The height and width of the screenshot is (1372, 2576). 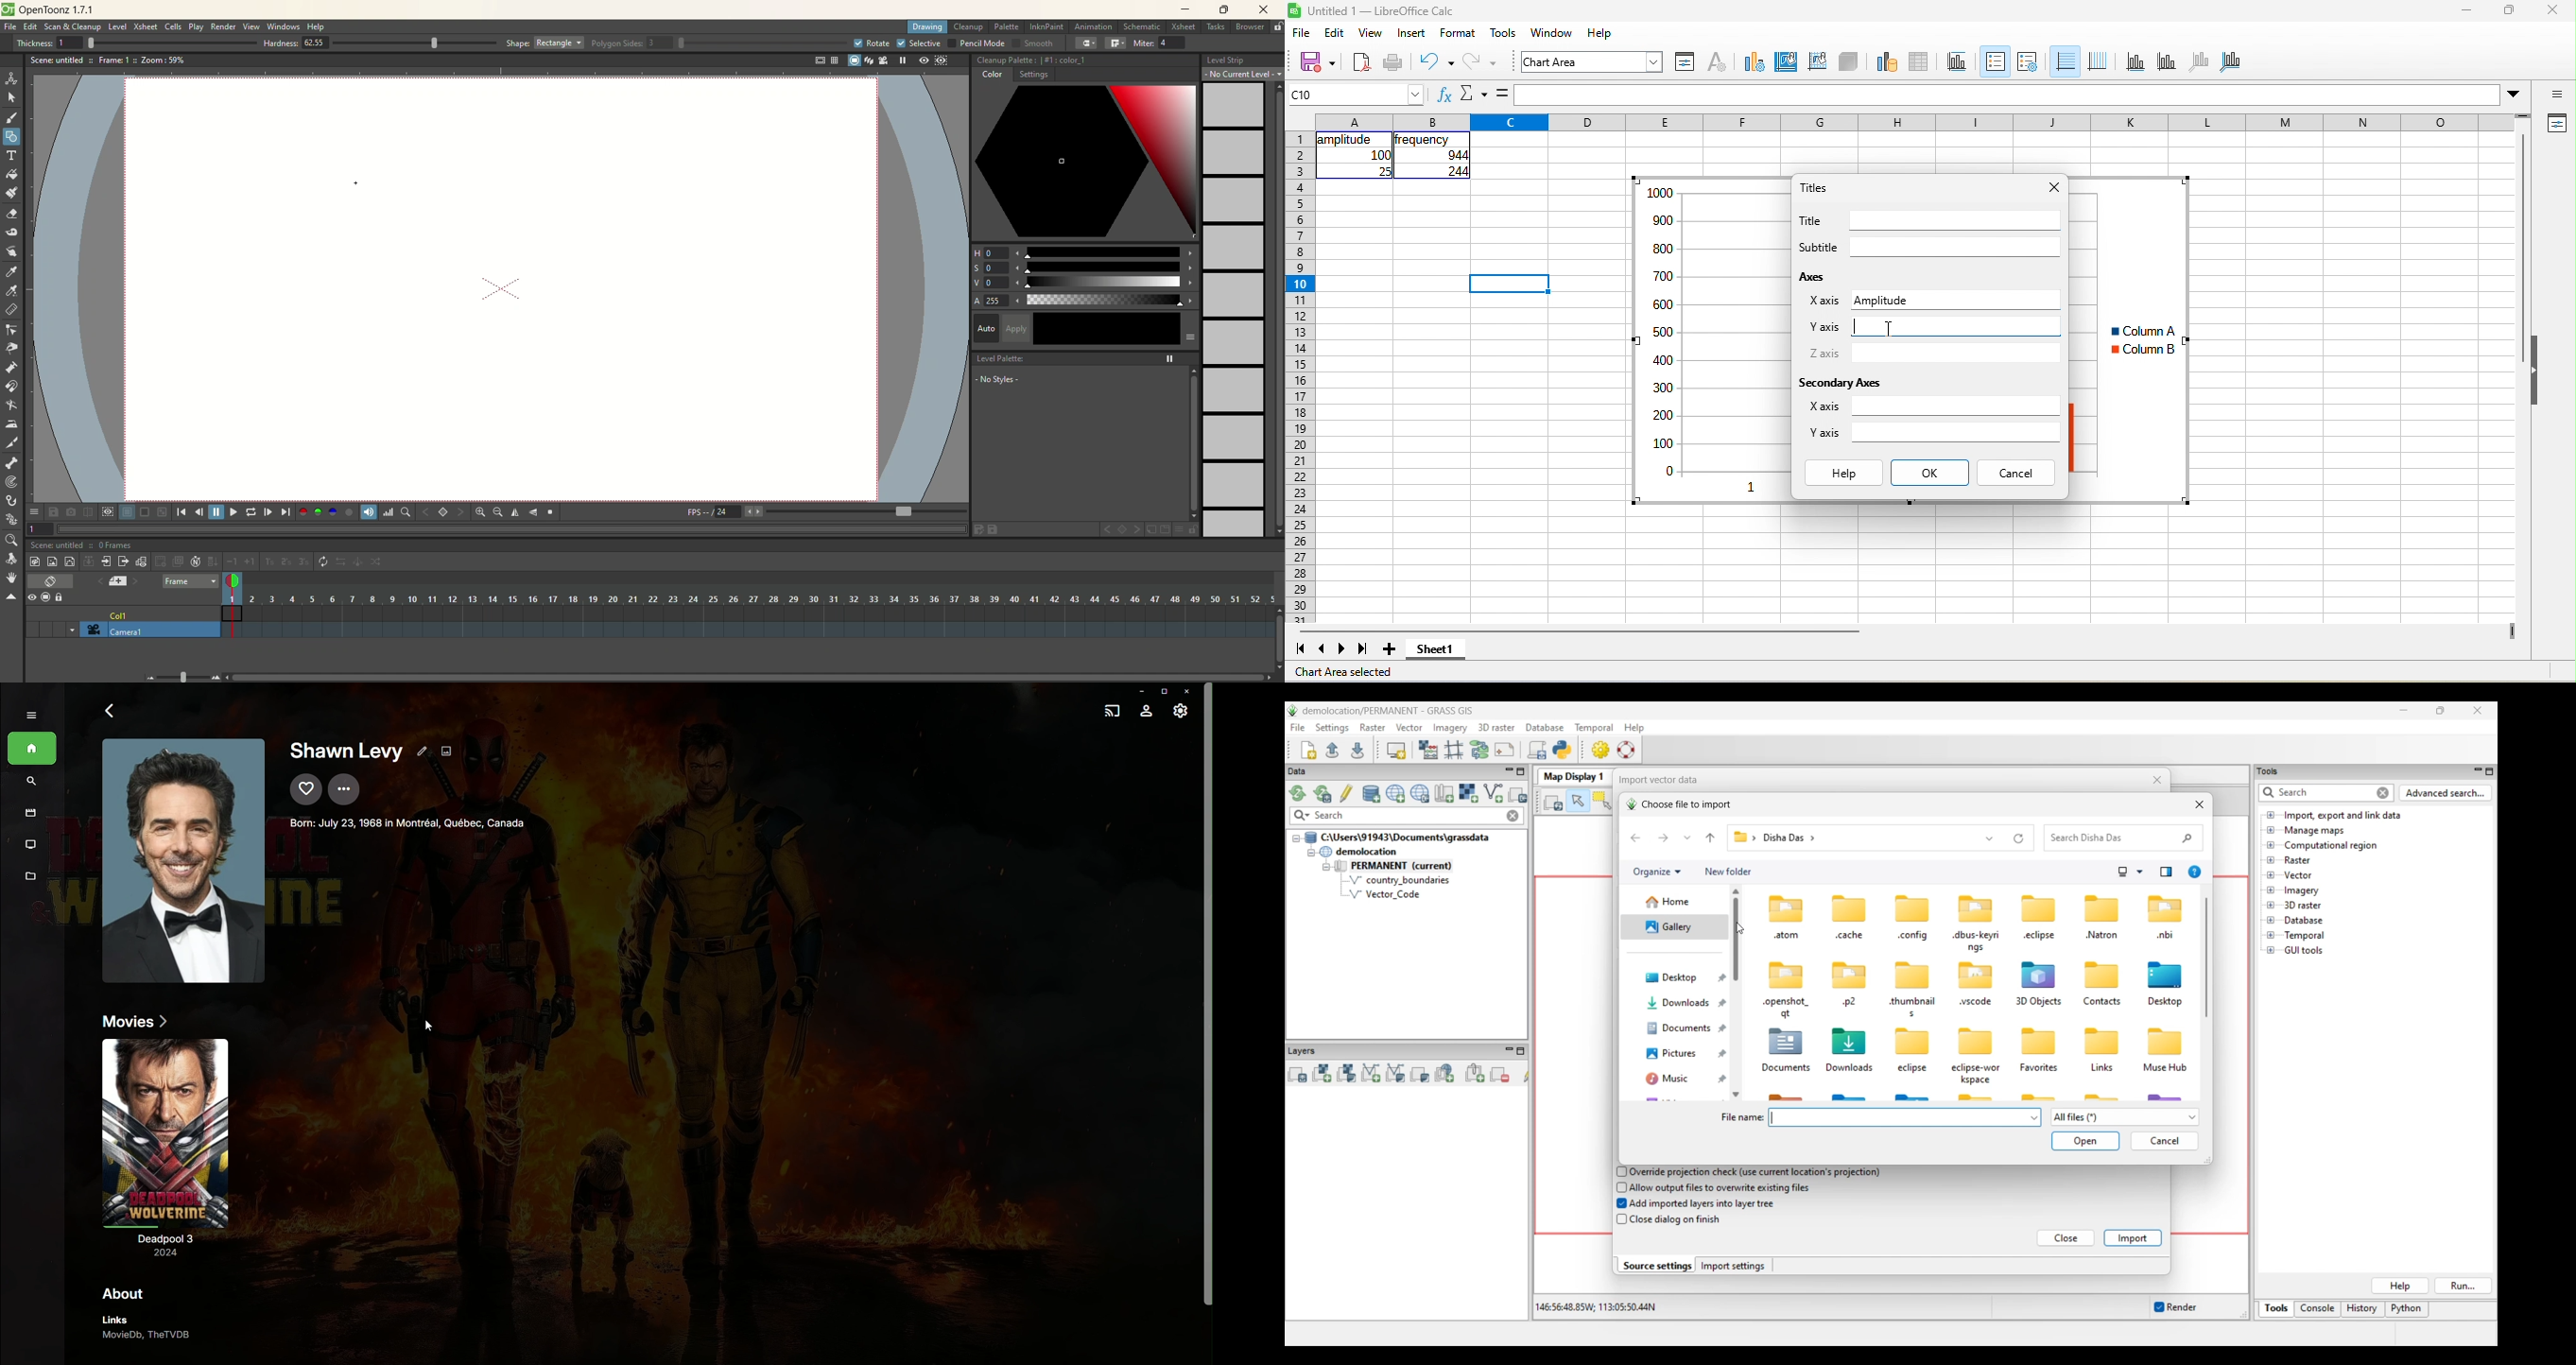 I want to click on tools, so click(x=1503, y=32).